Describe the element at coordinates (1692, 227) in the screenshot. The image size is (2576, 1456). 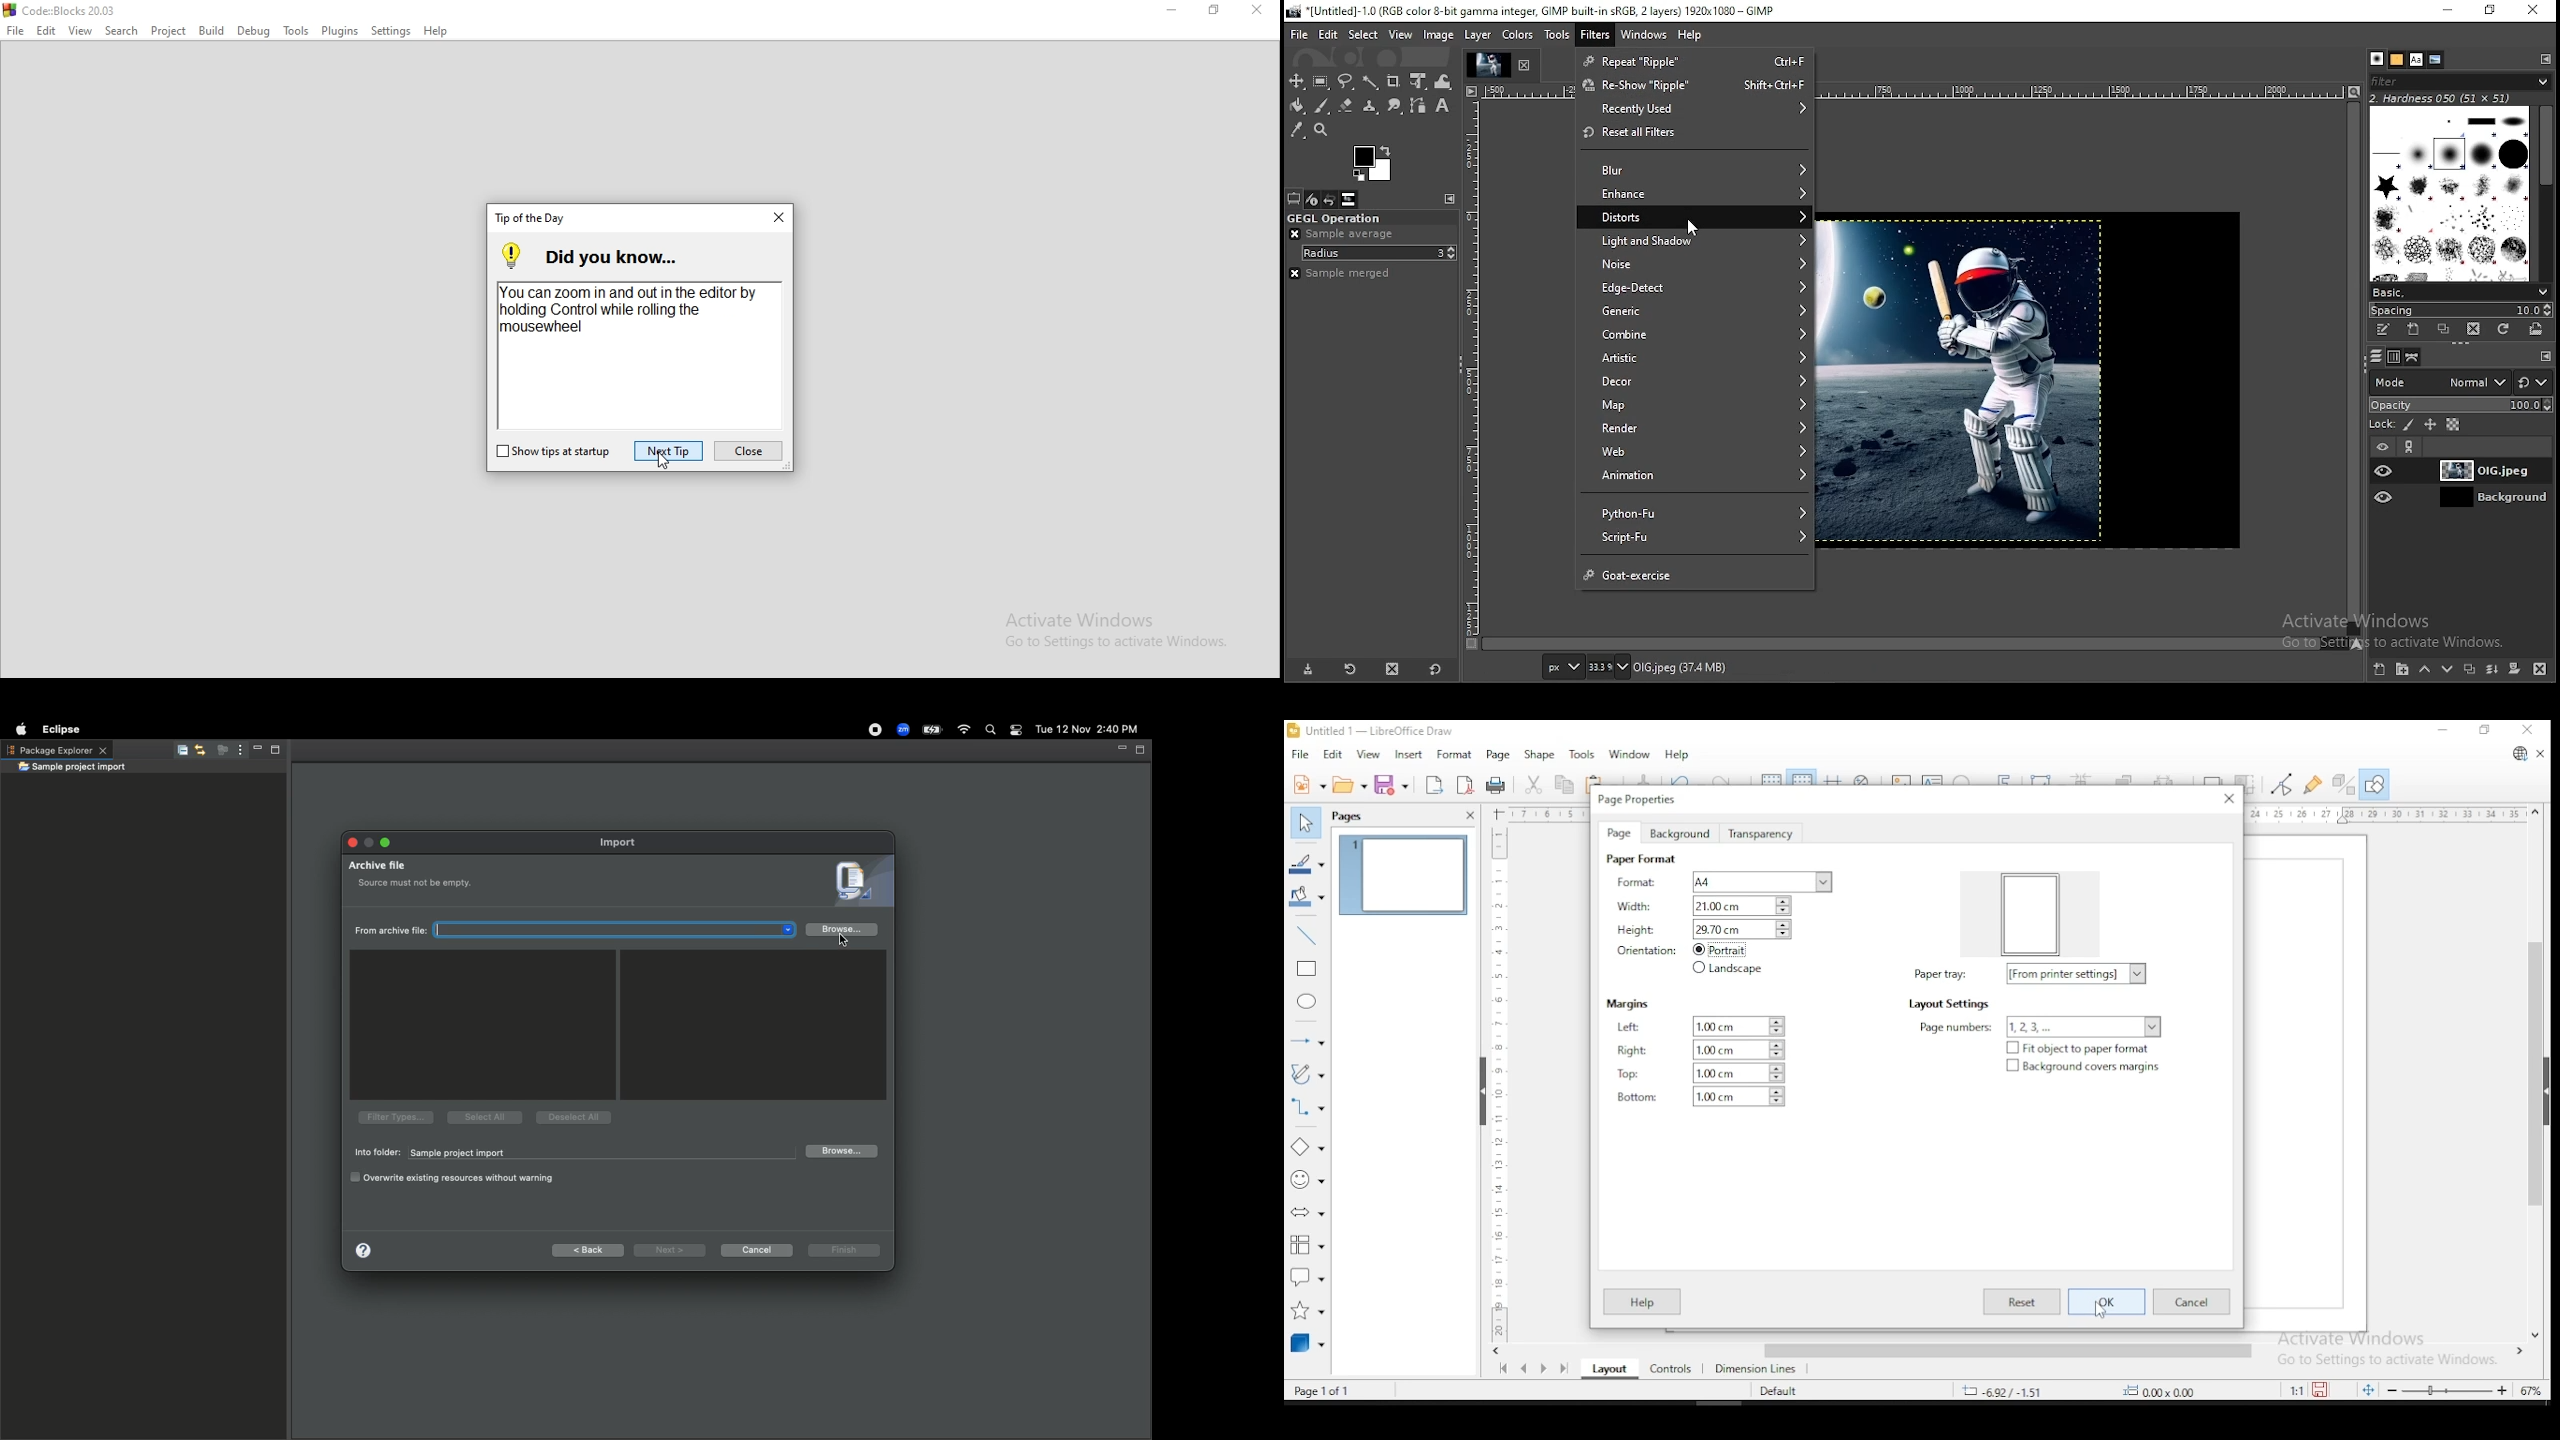
I see `mouse pointer` at that location.